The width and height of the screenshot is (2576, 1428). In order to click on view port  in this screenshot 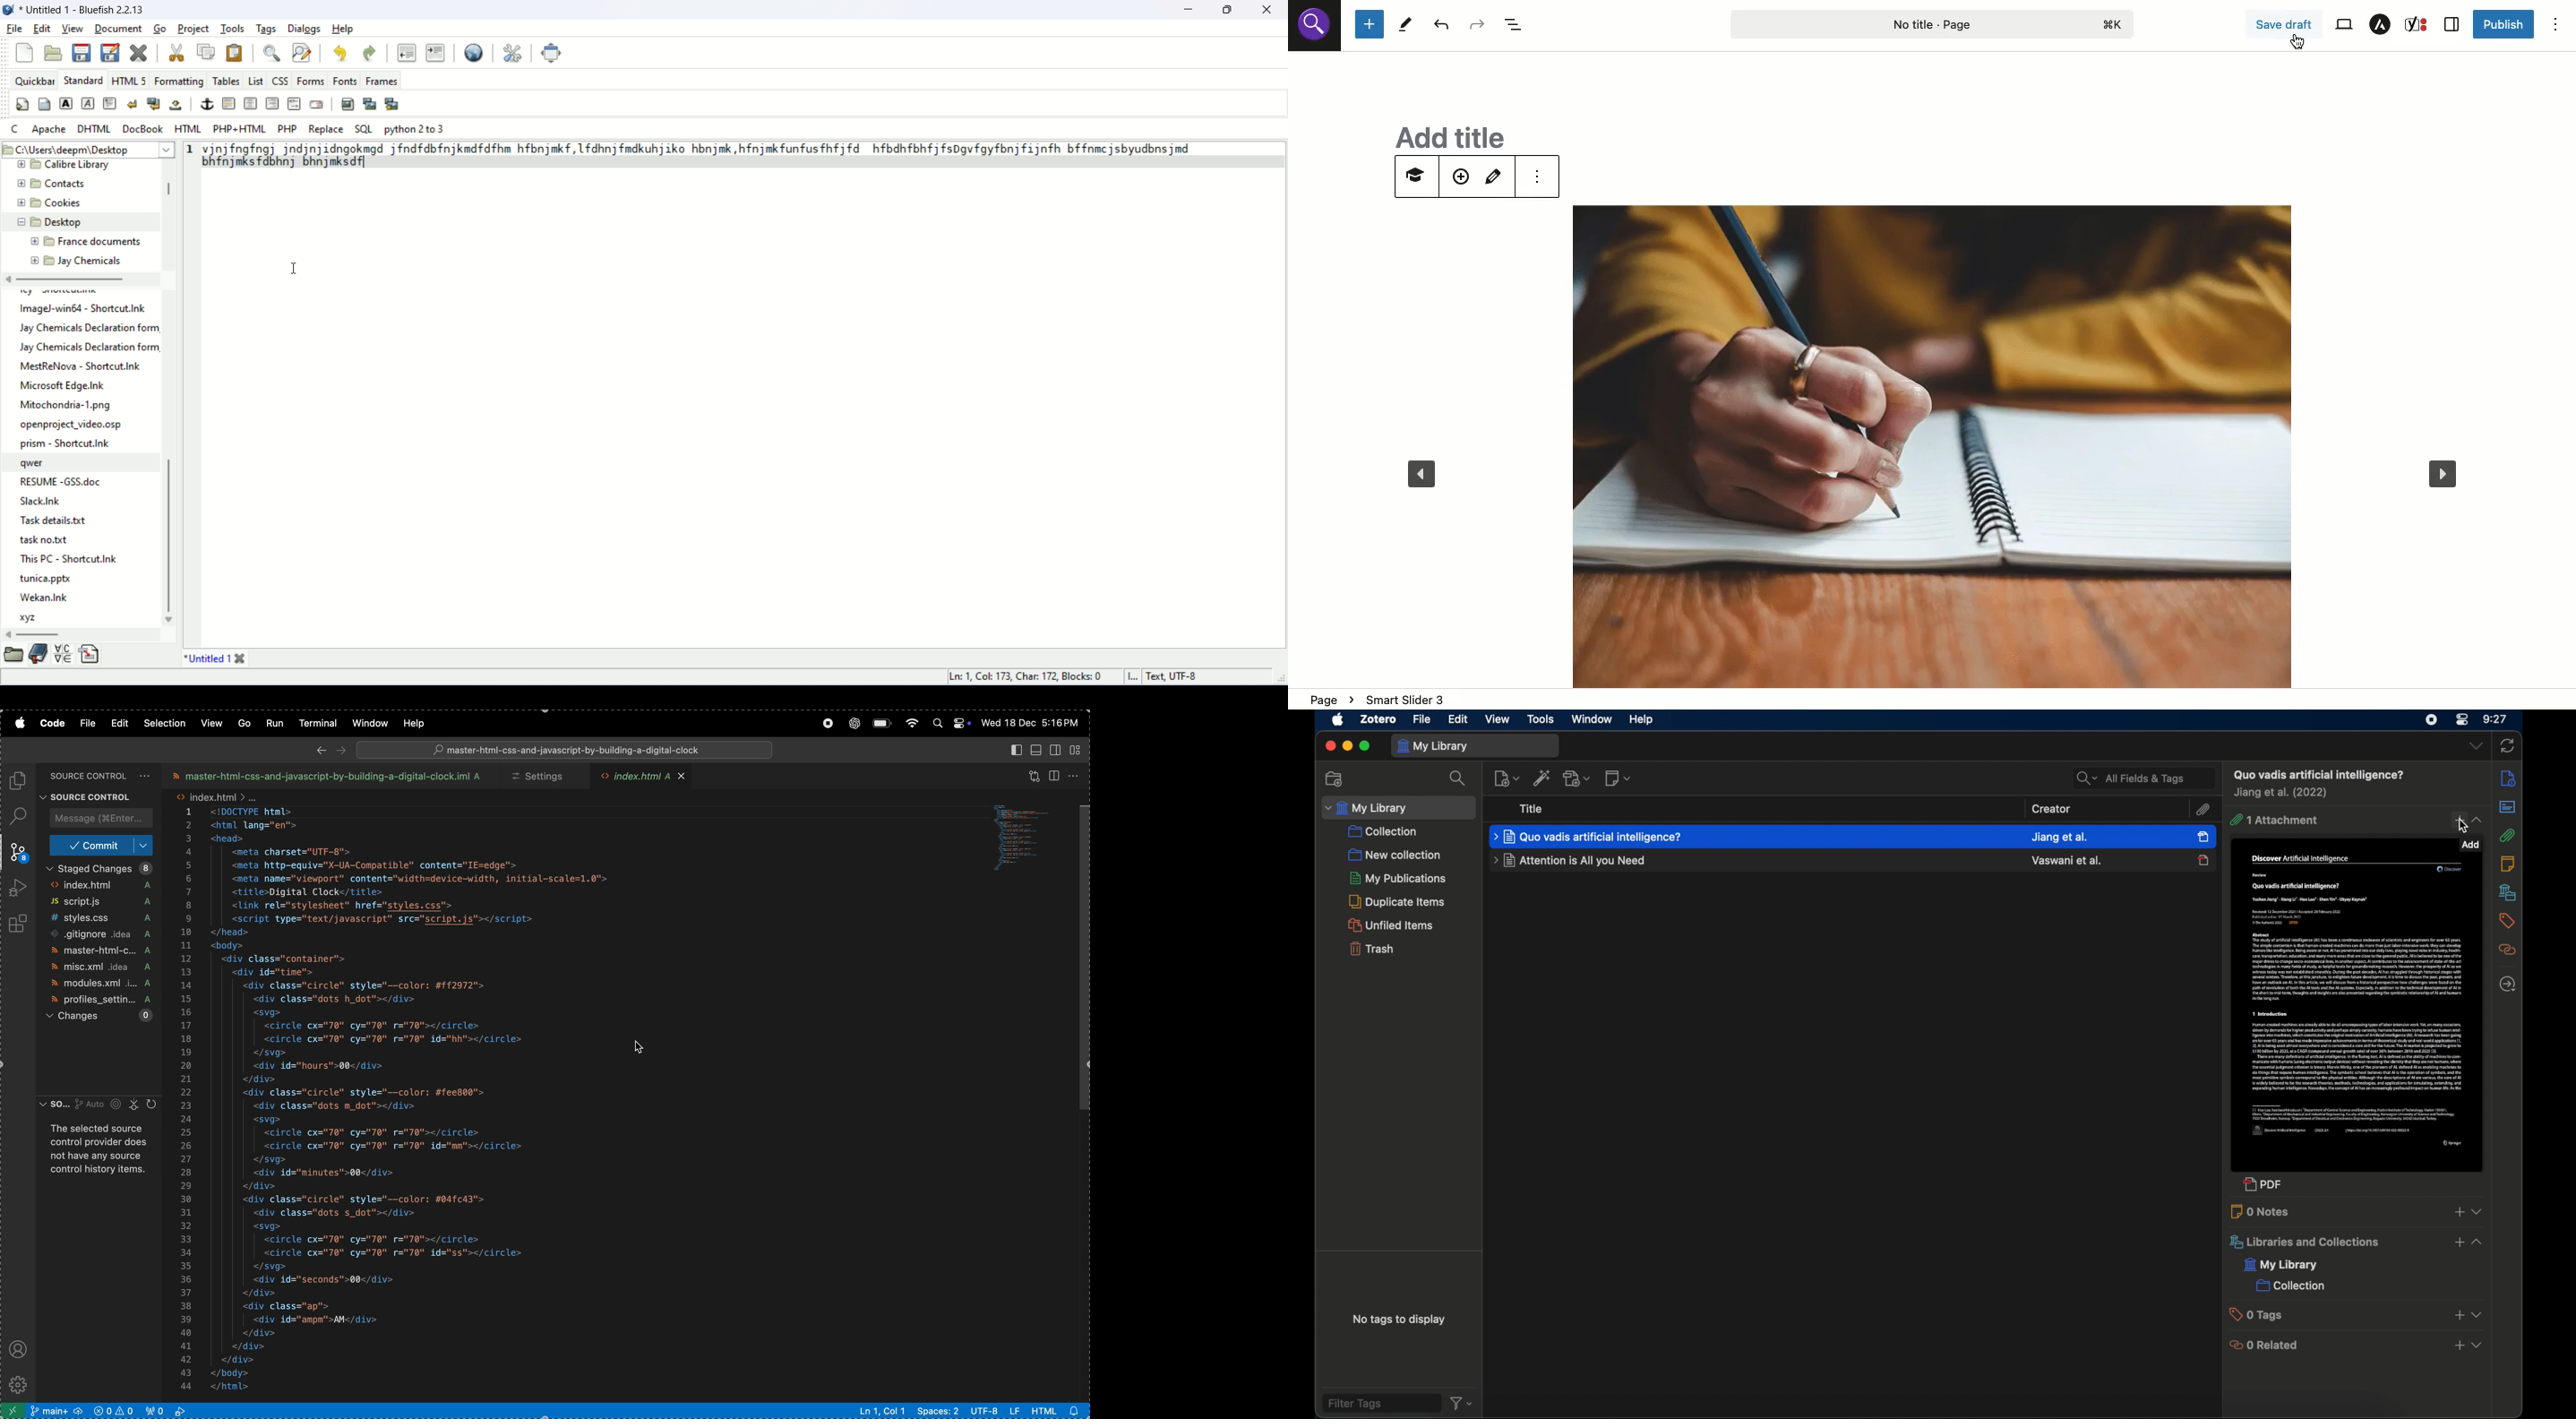, I will do `click(115, 1410)`.